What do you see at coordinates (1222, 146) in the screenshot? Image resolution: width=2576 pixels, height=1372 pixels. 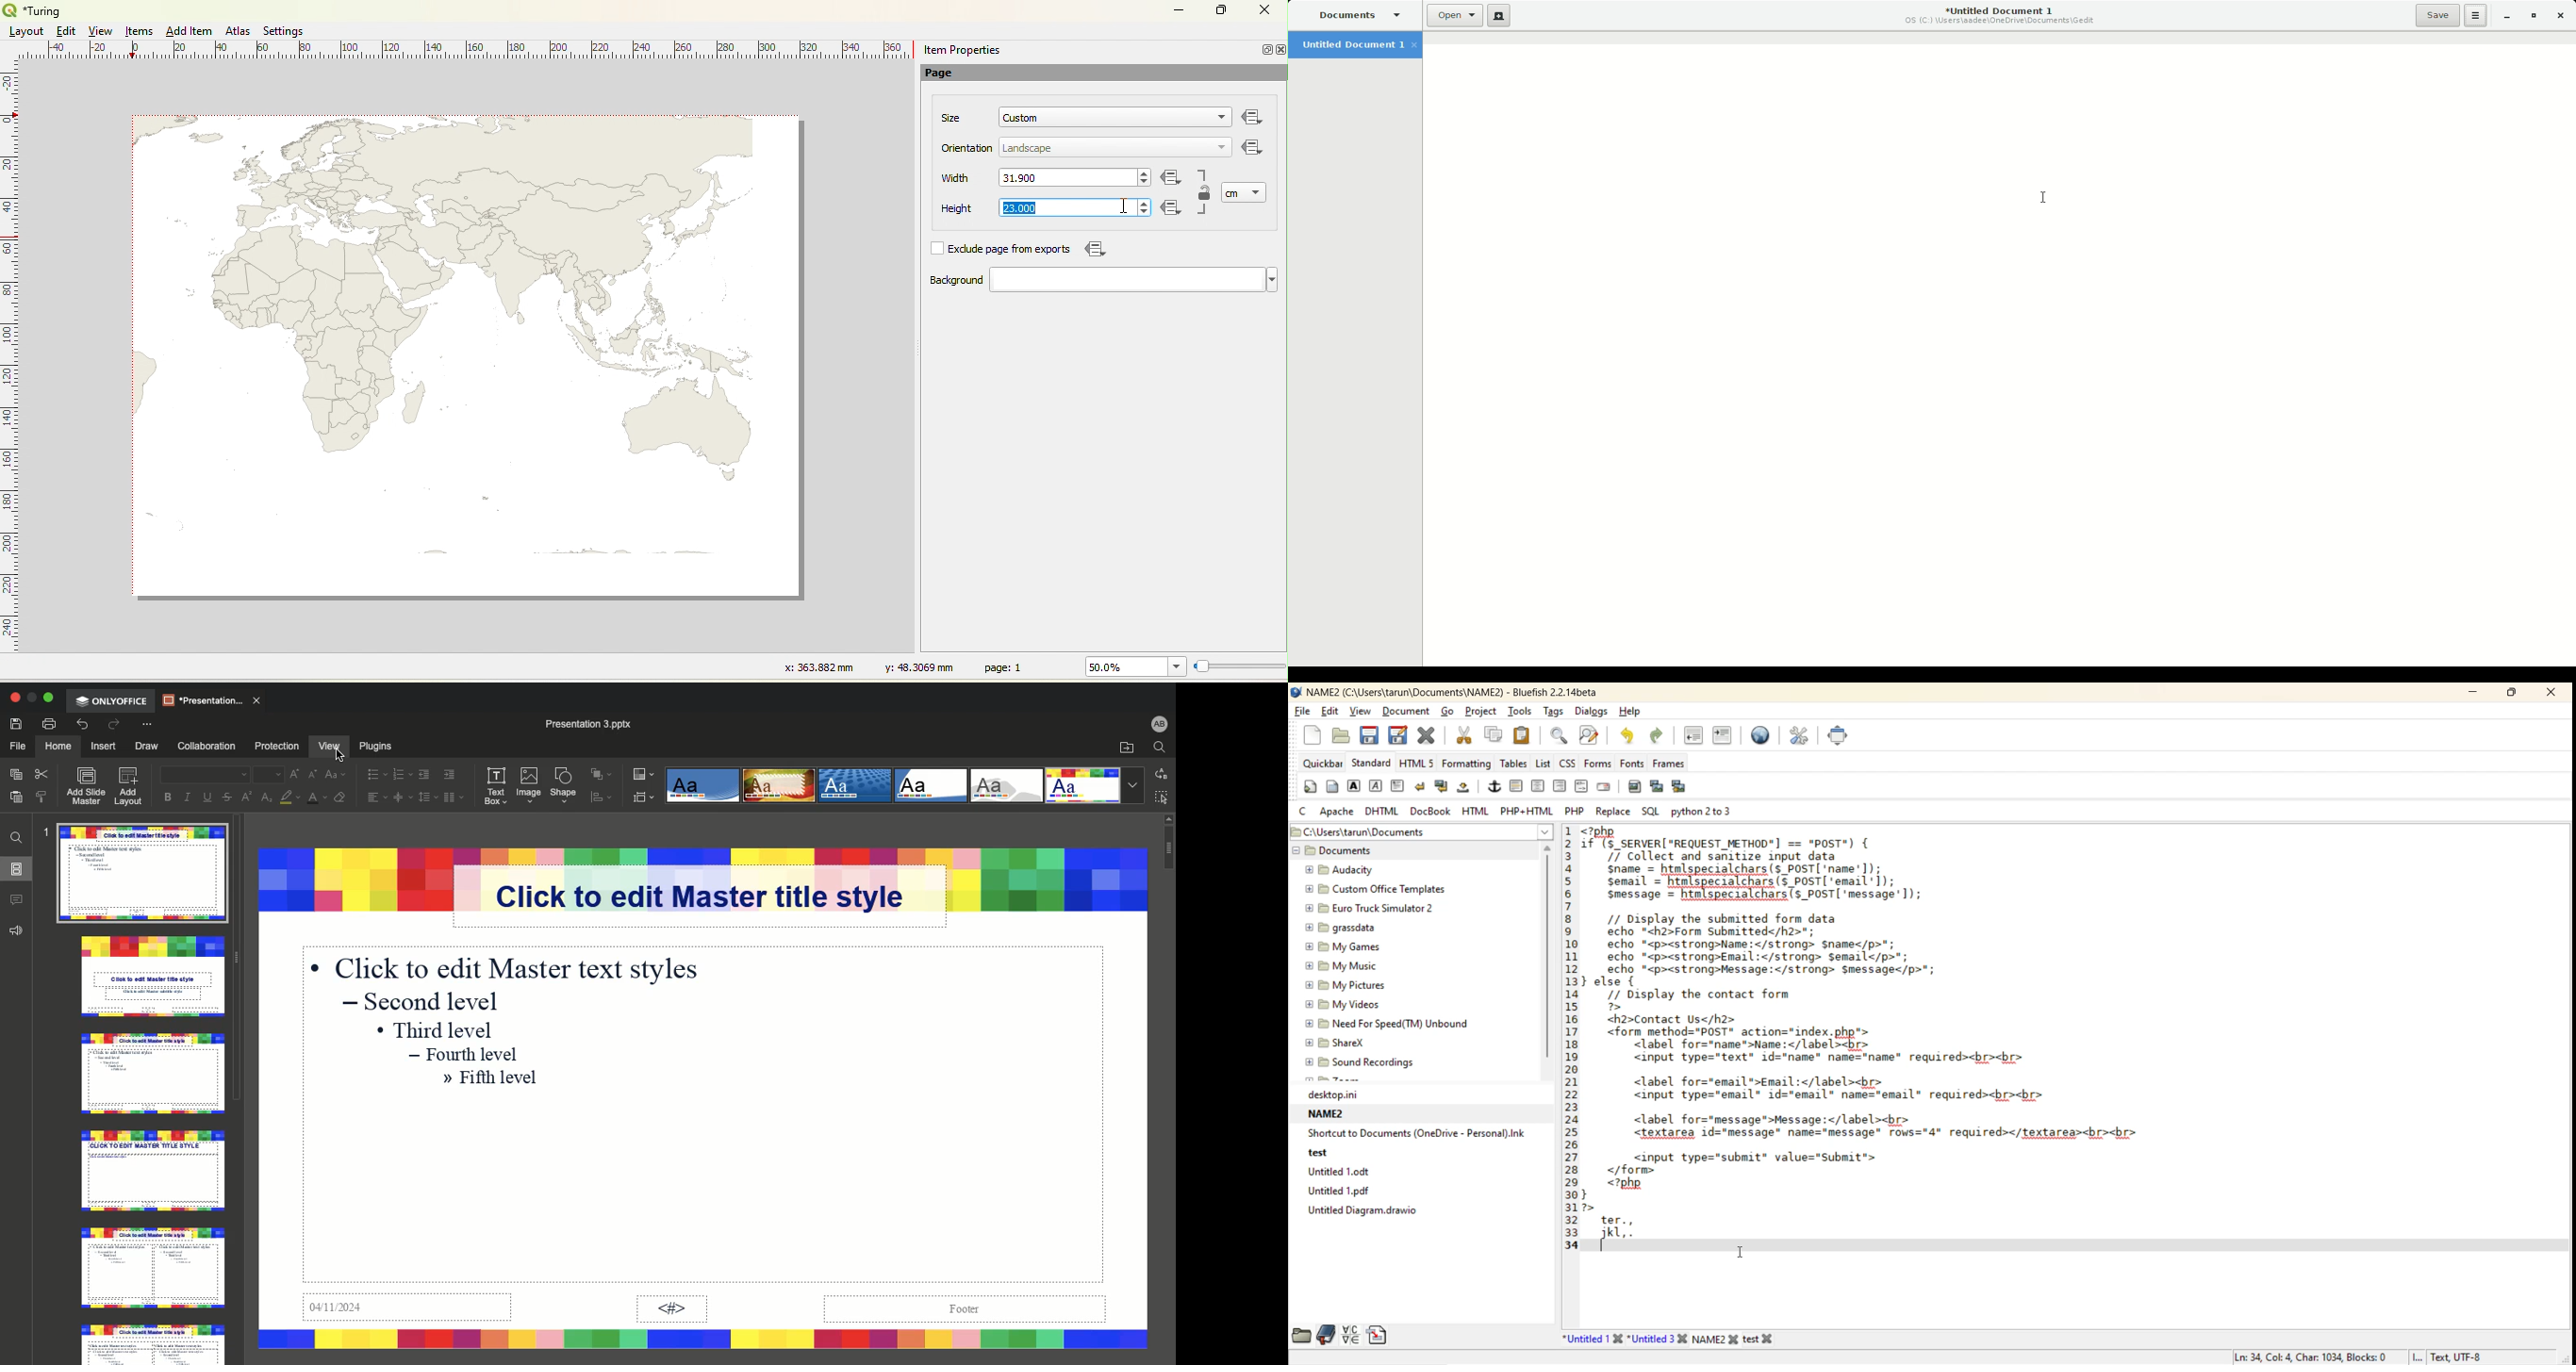 I see `dropdown` at bounding box center [1222, 146].